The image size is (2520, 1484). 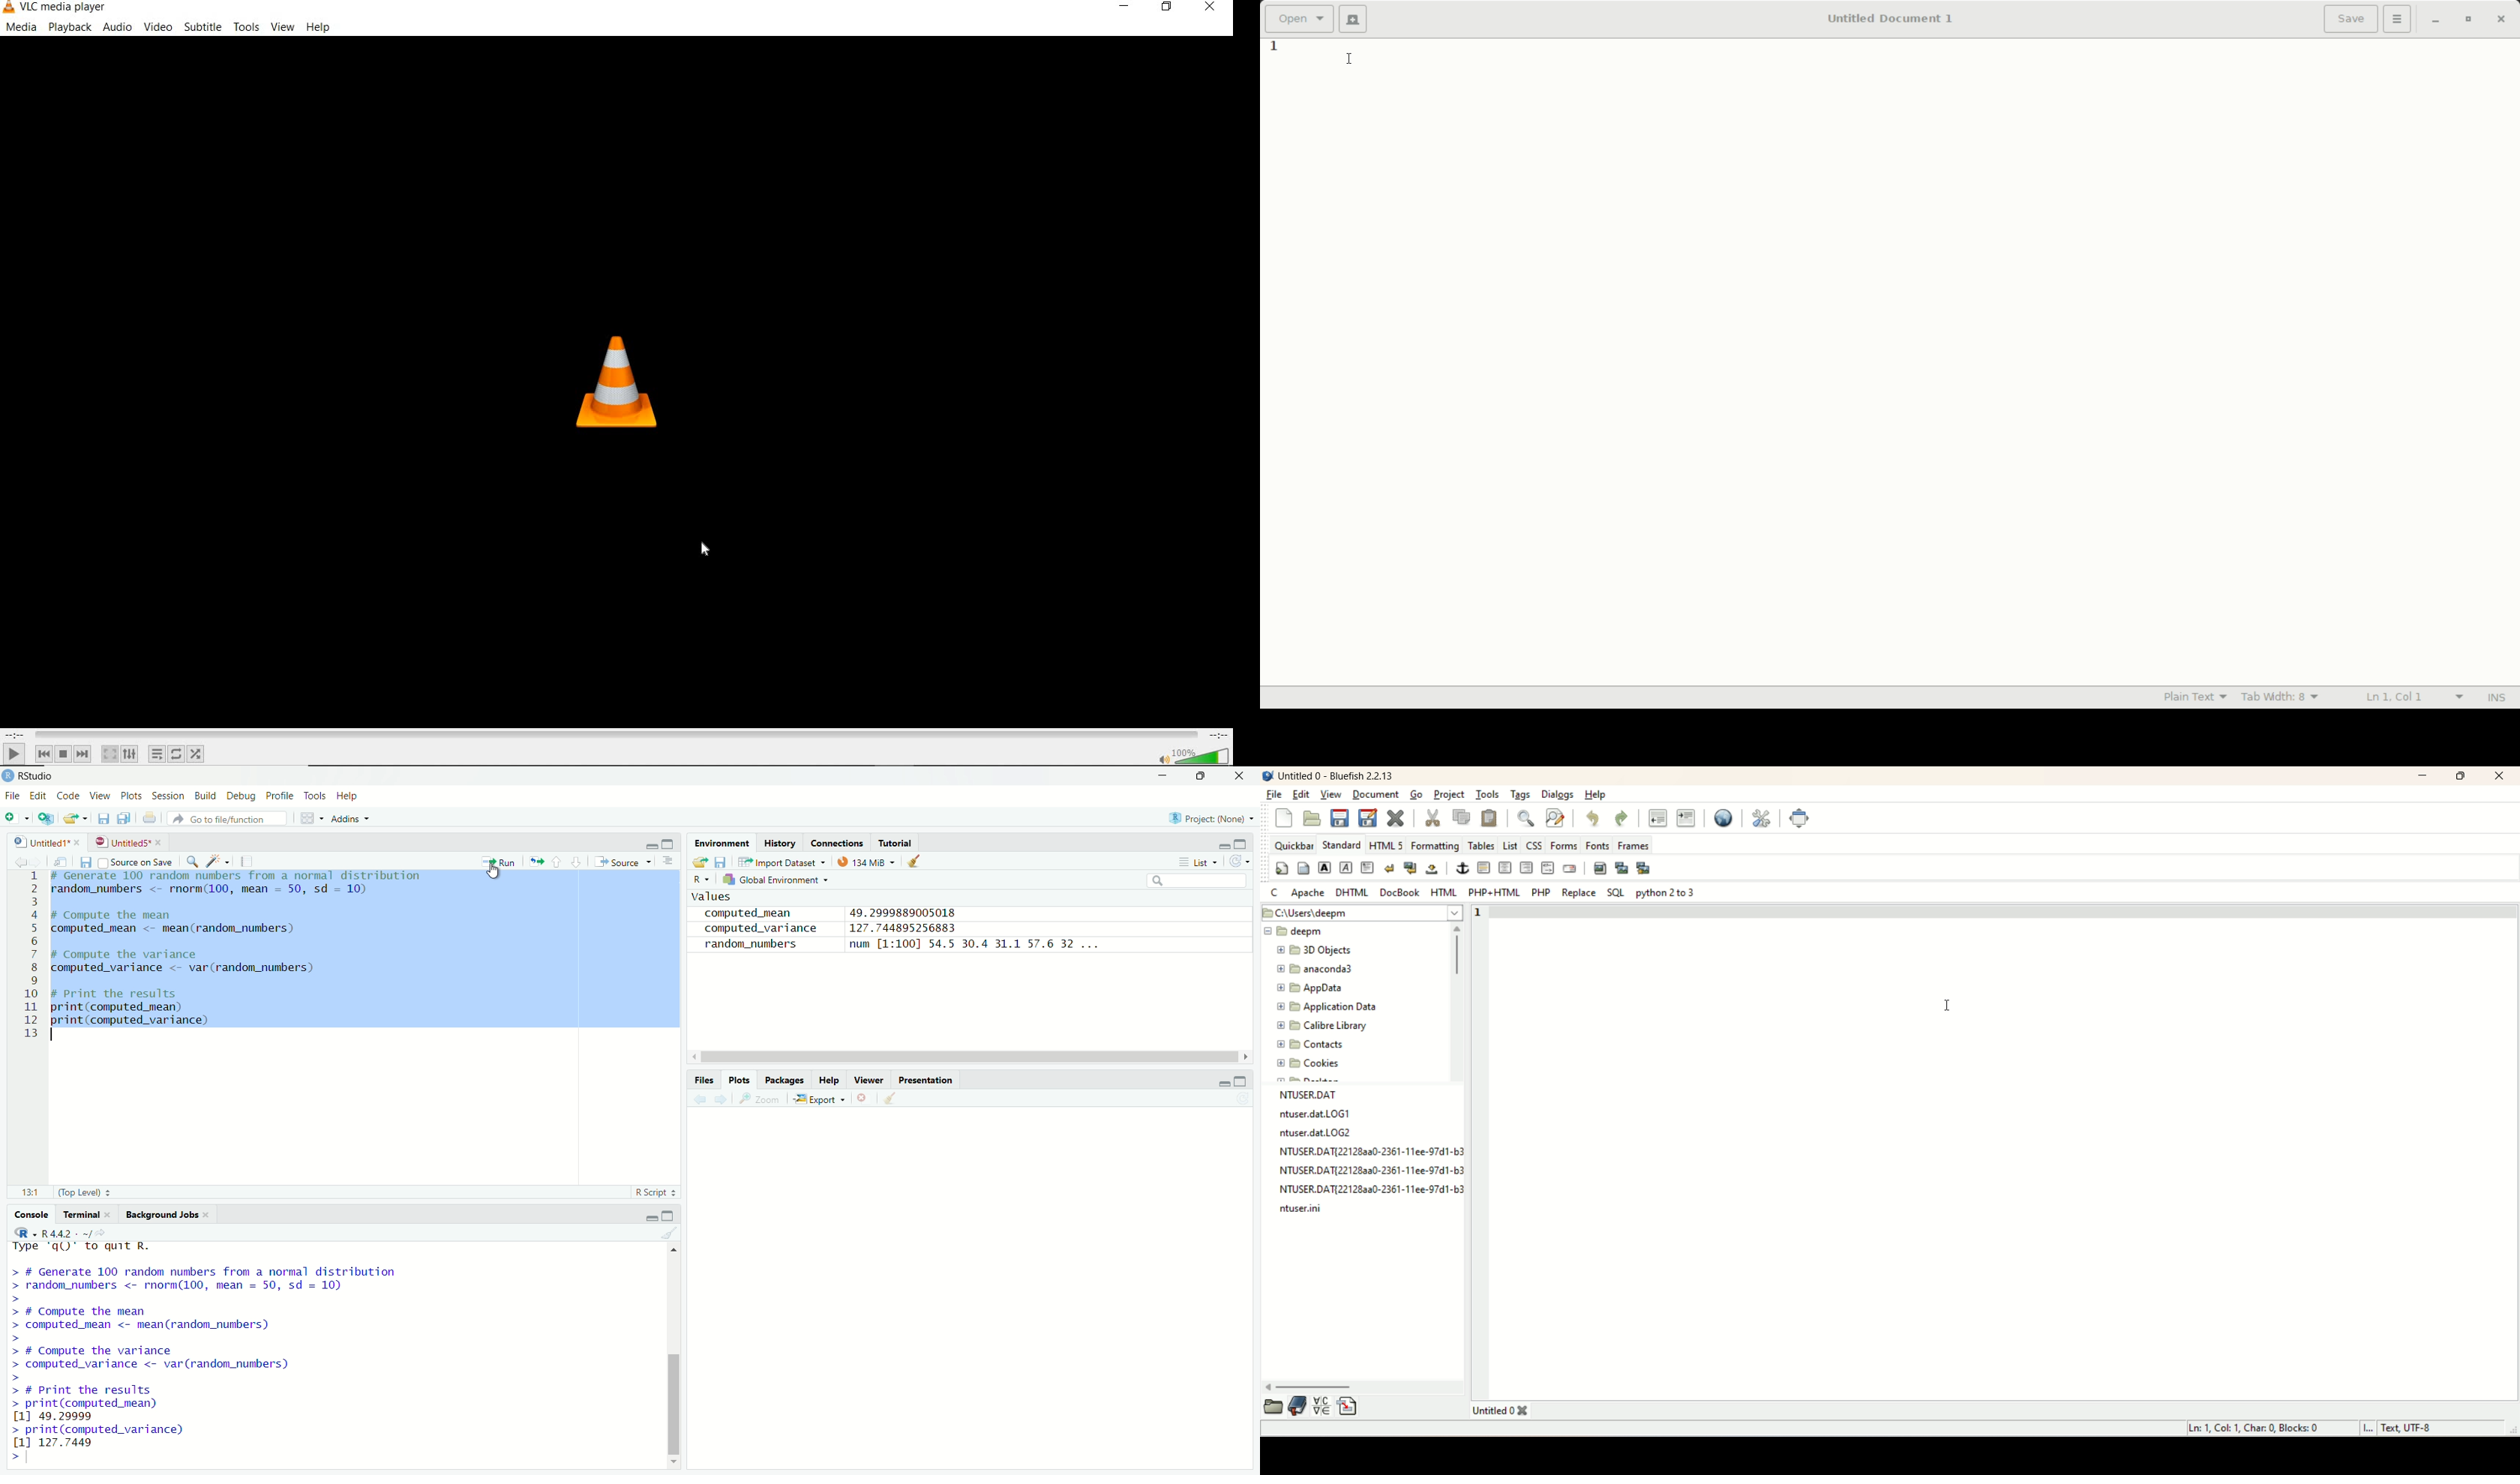 I want to click on cookies, so click(x=1309, y=1064).